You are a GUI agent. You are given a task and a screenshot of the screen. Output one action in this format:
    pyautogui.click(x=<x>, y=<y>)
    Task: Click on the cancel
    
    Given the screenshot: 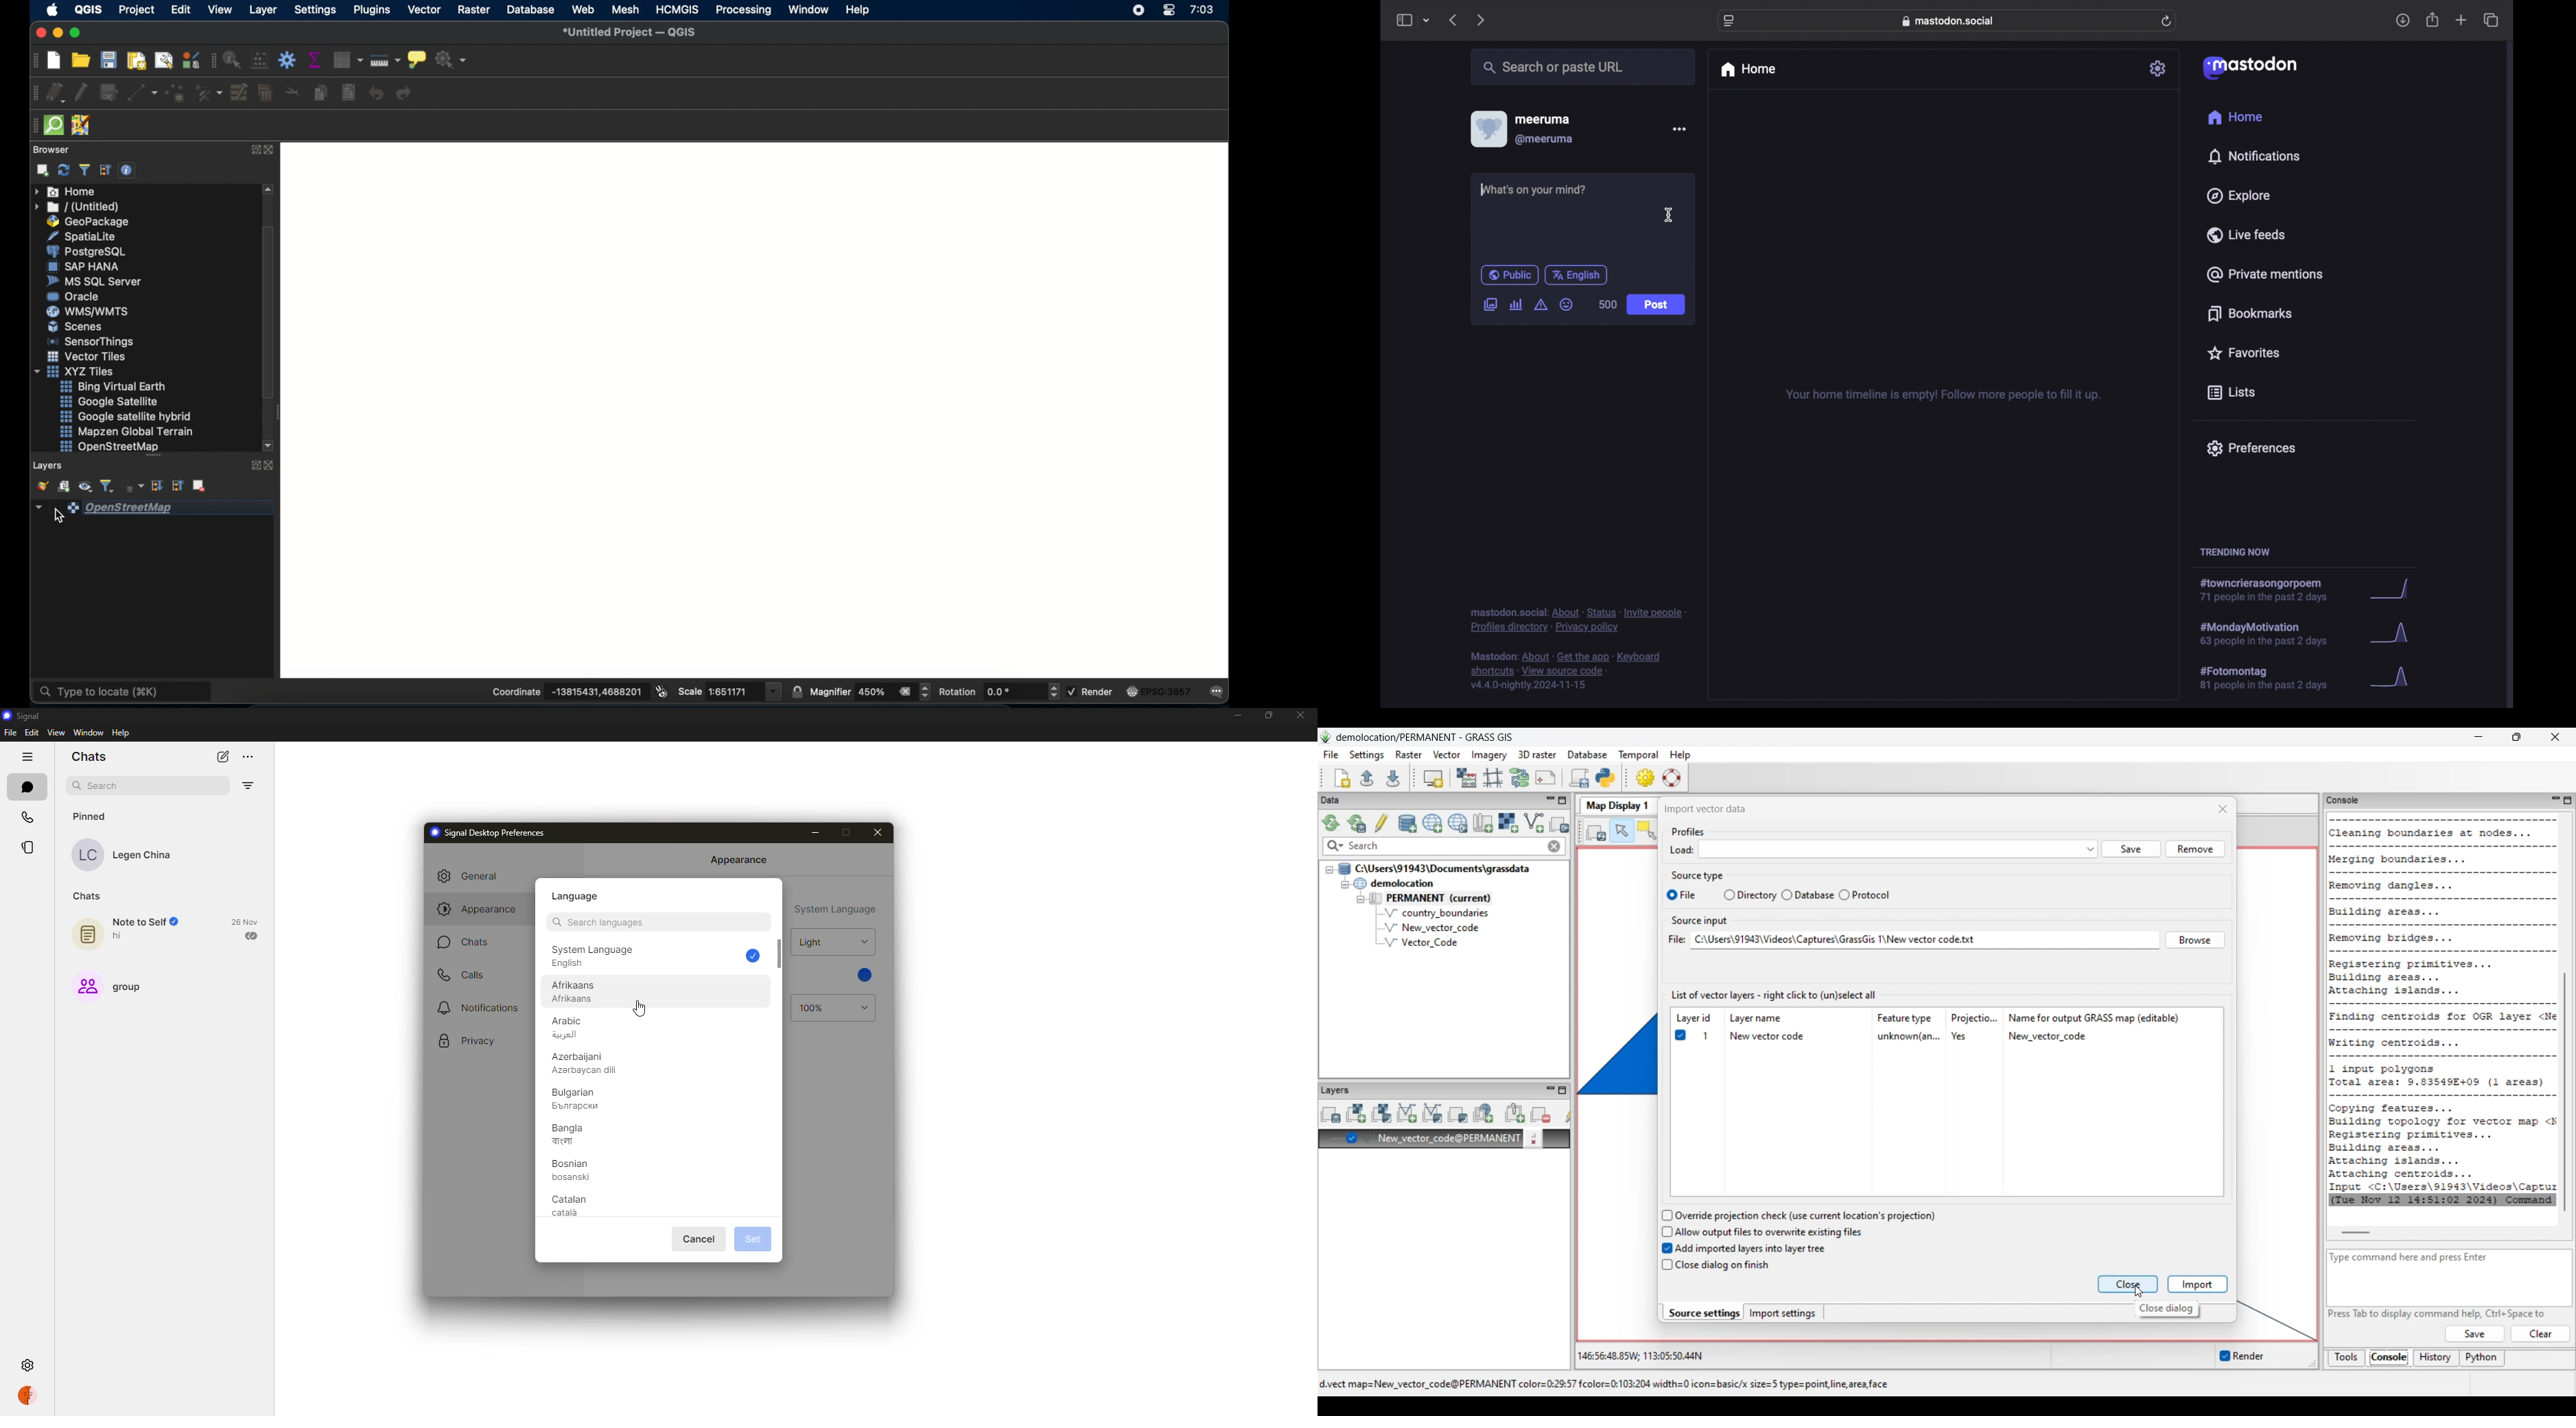 What is the action you would take?
    pyautogui.click(x=701, y=1239)
    